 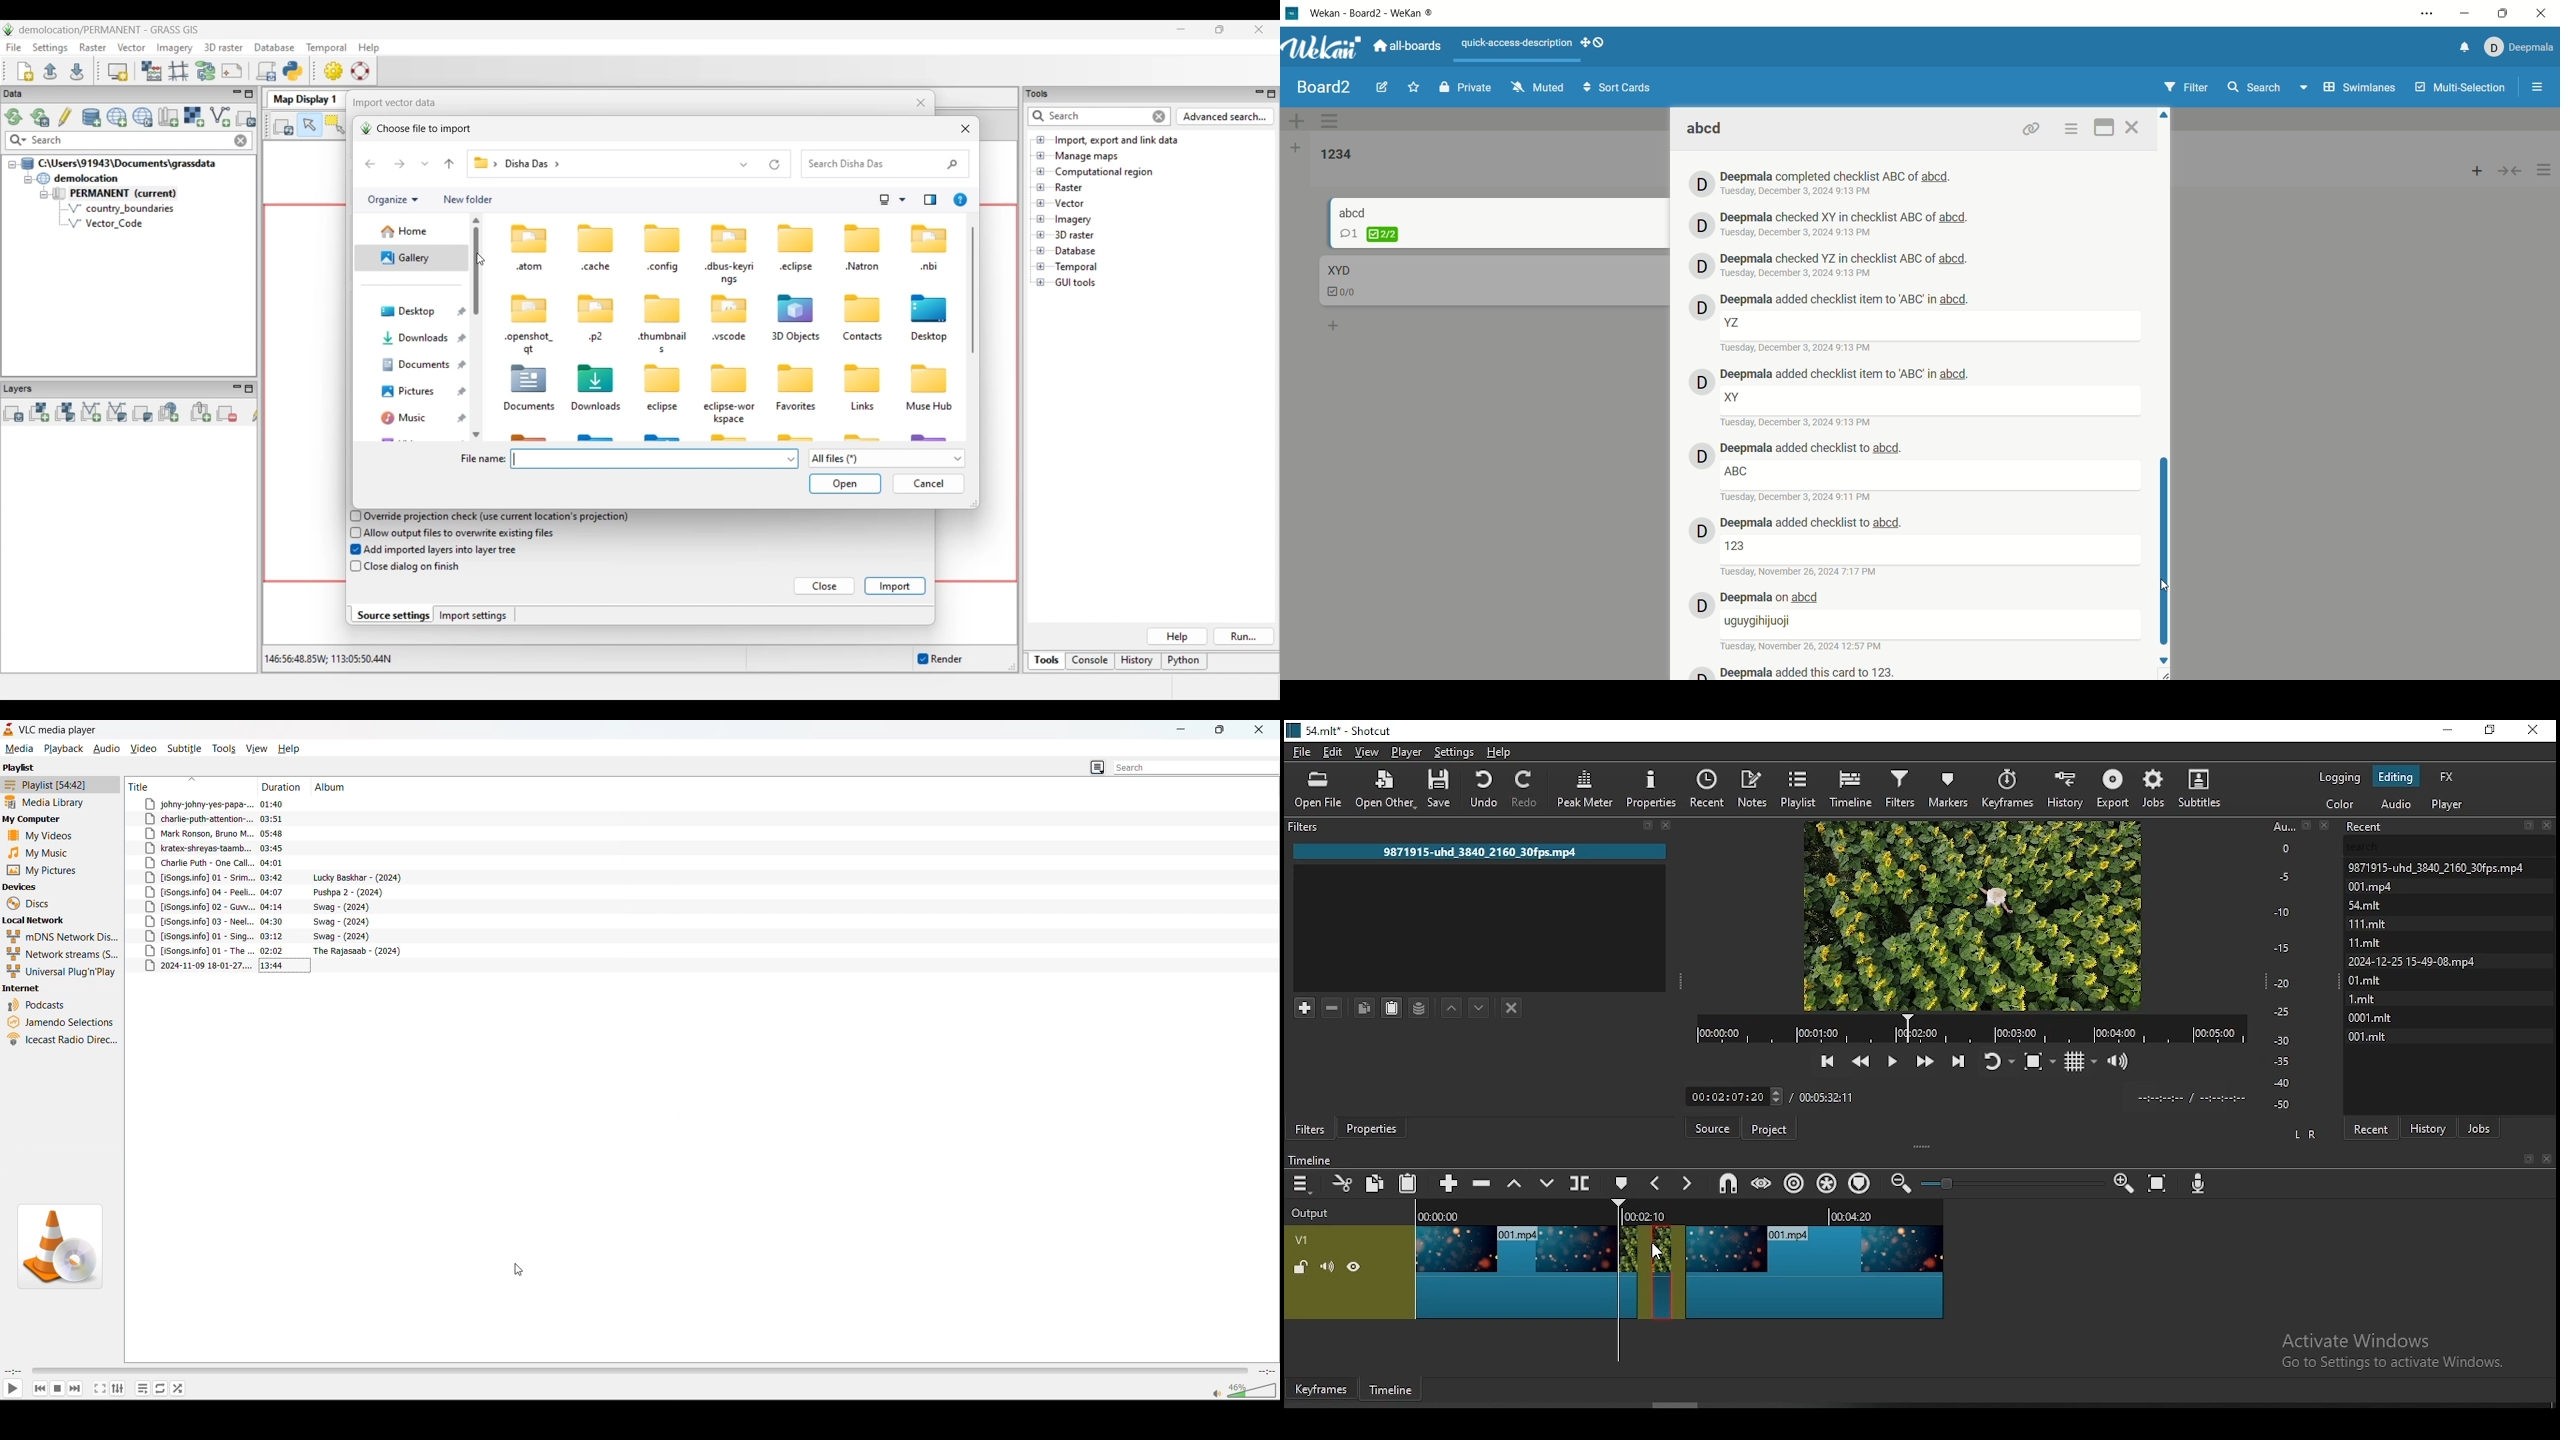 I want to click on help, so click(x=1501, y=752).